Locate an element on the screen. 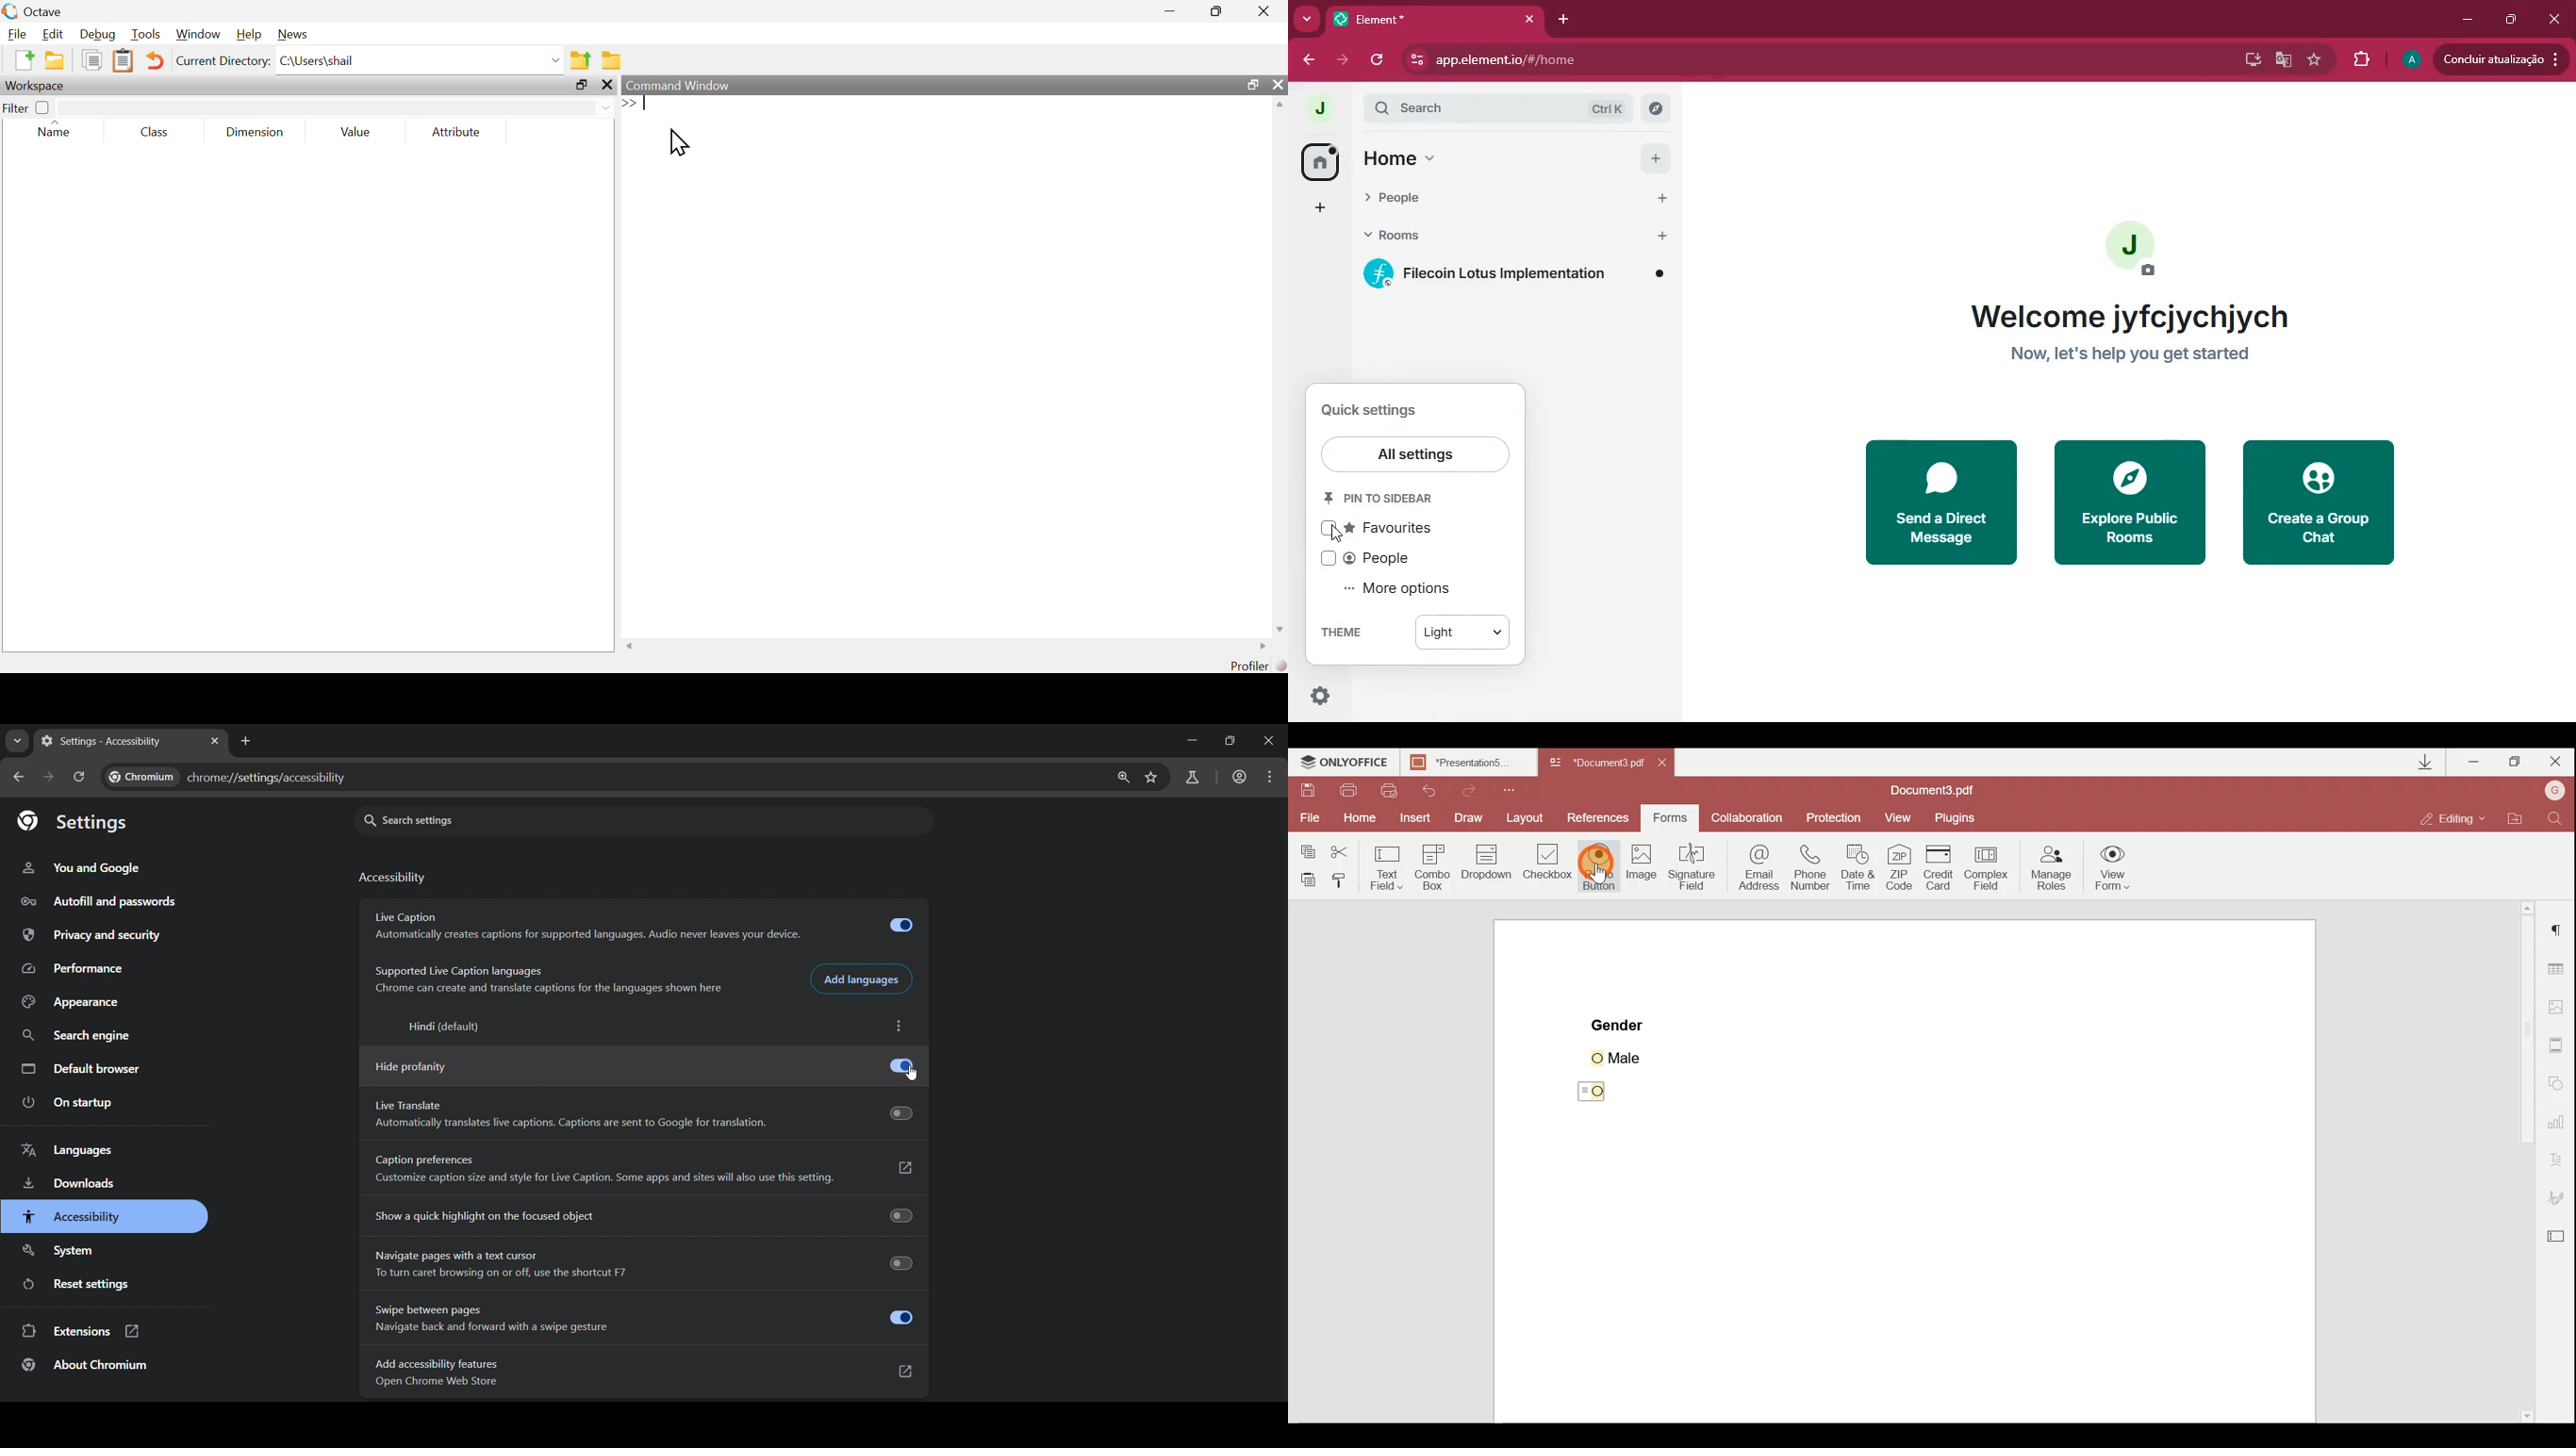  rooms is located at coordinates (1486, 238).